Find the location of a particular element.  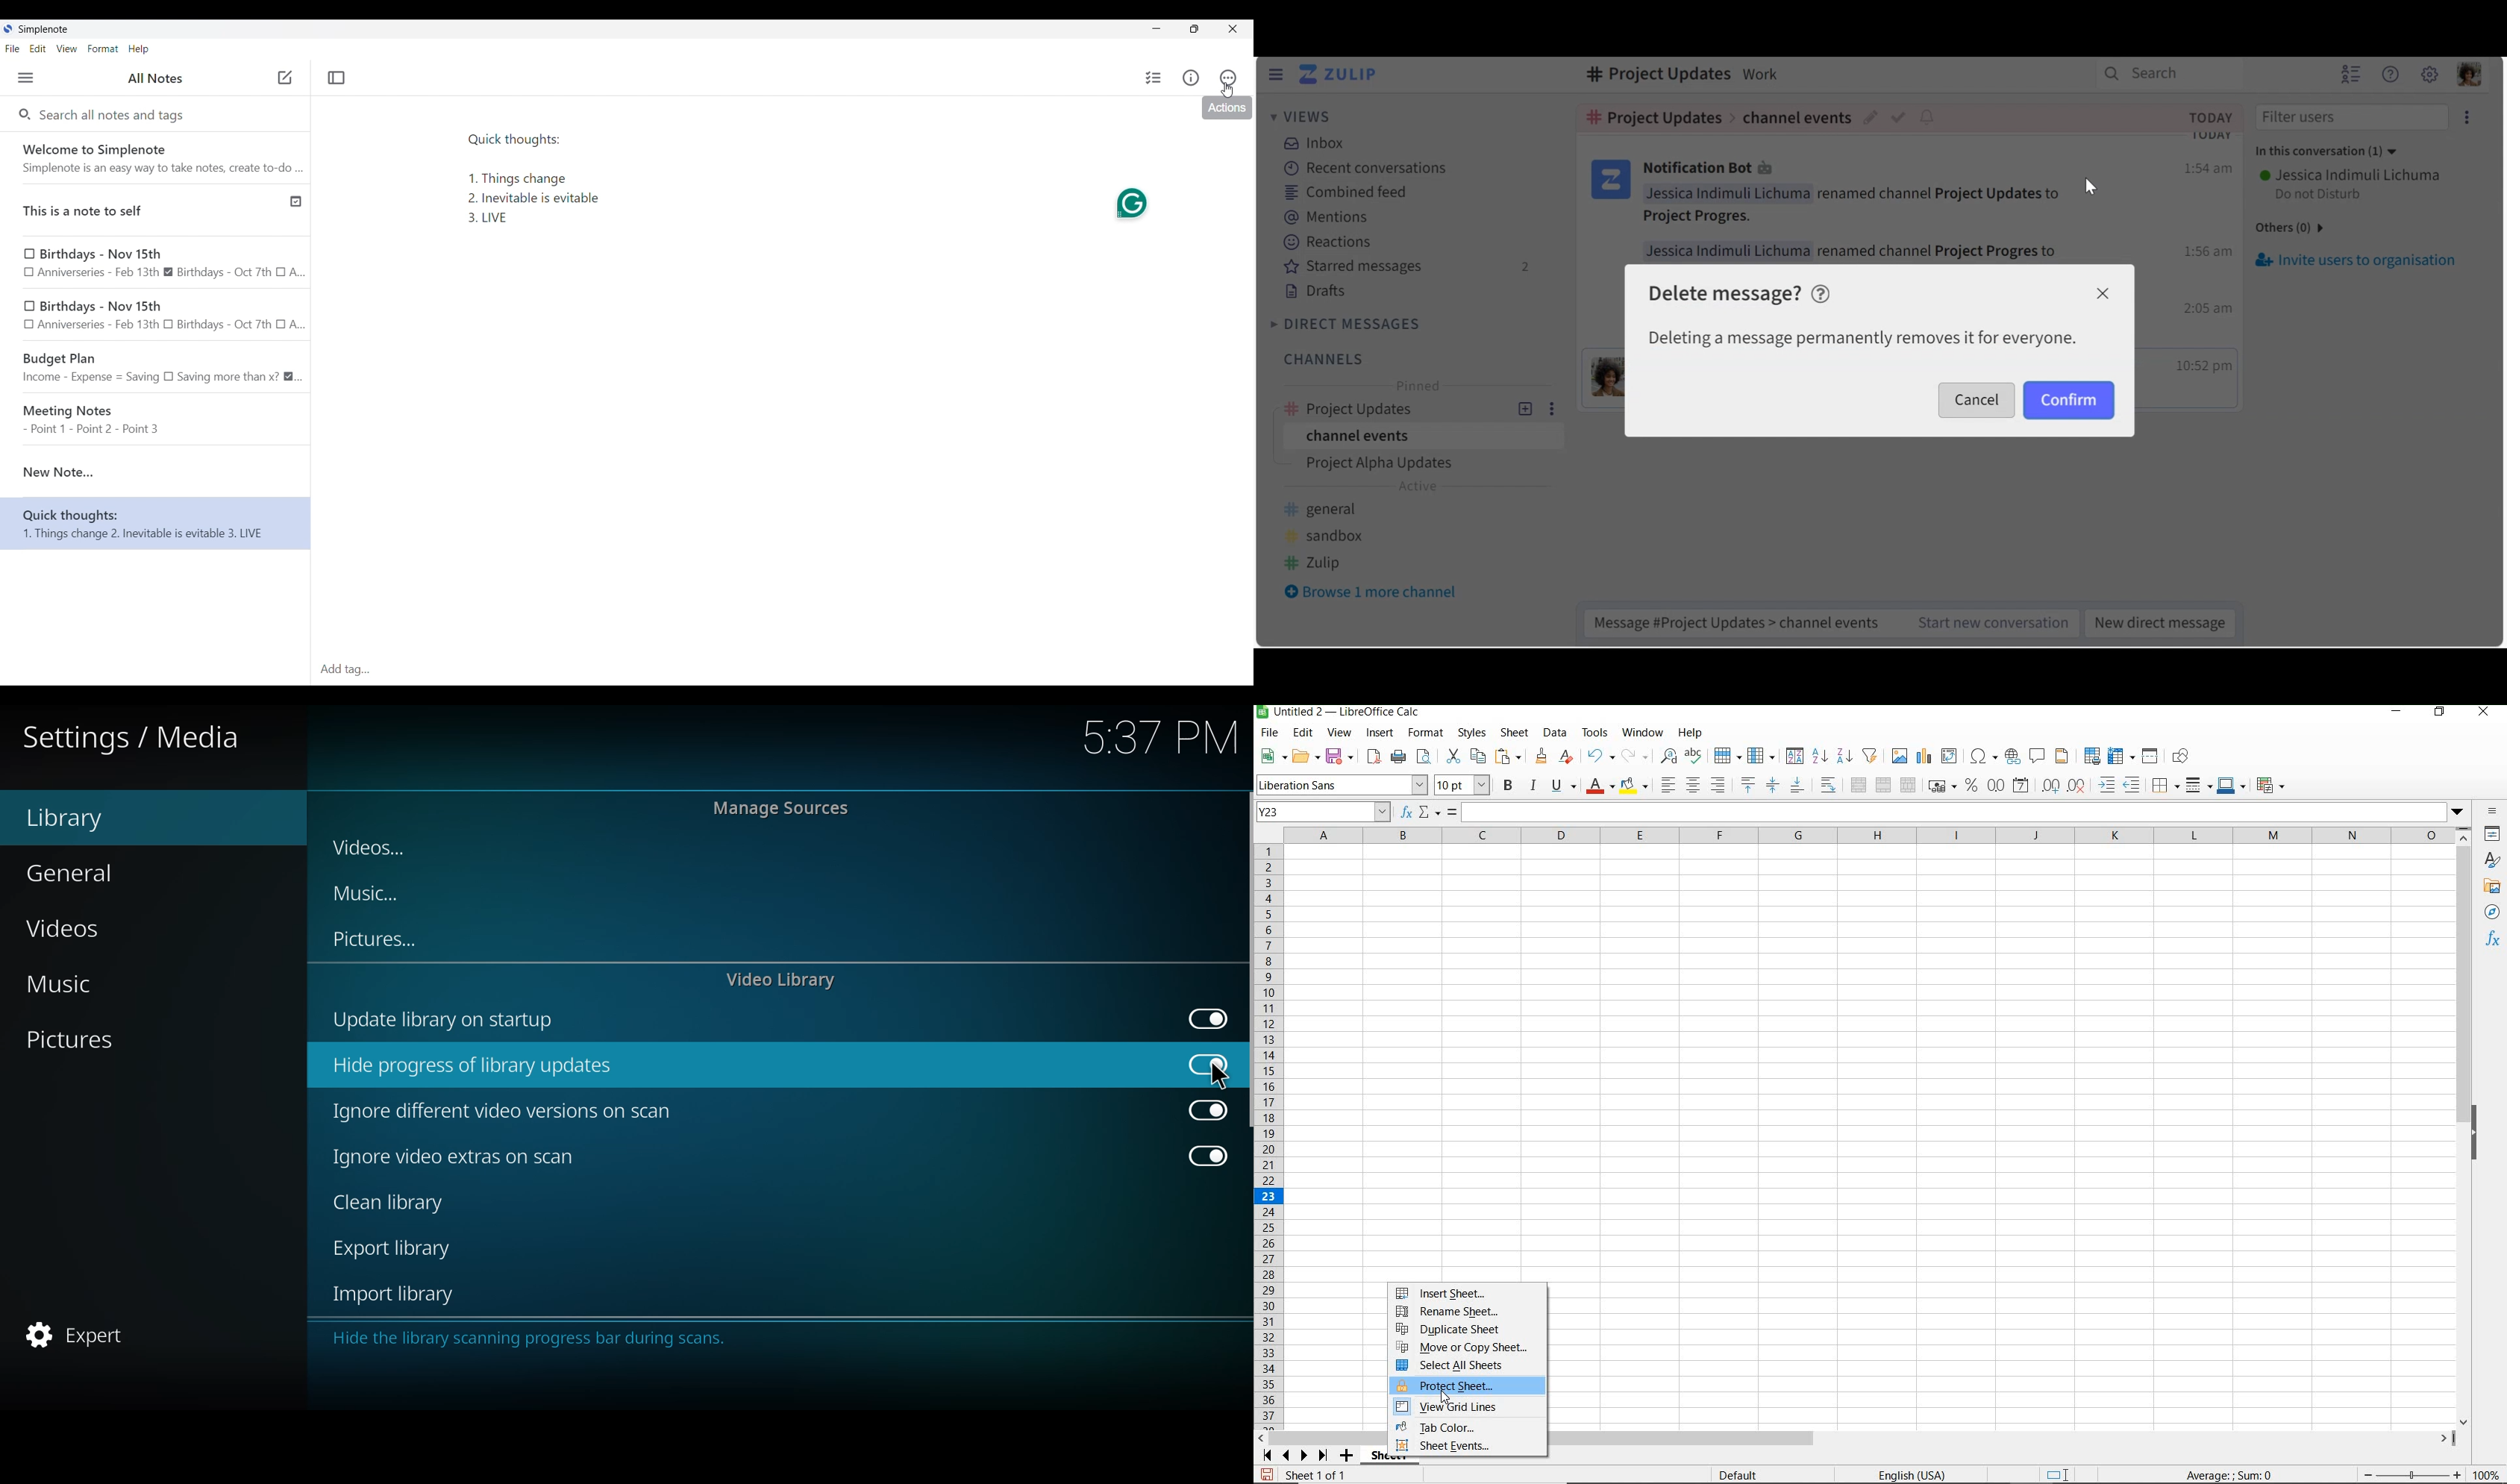

DEFINE PRINT AREA is located at coordinates (2092, 757).